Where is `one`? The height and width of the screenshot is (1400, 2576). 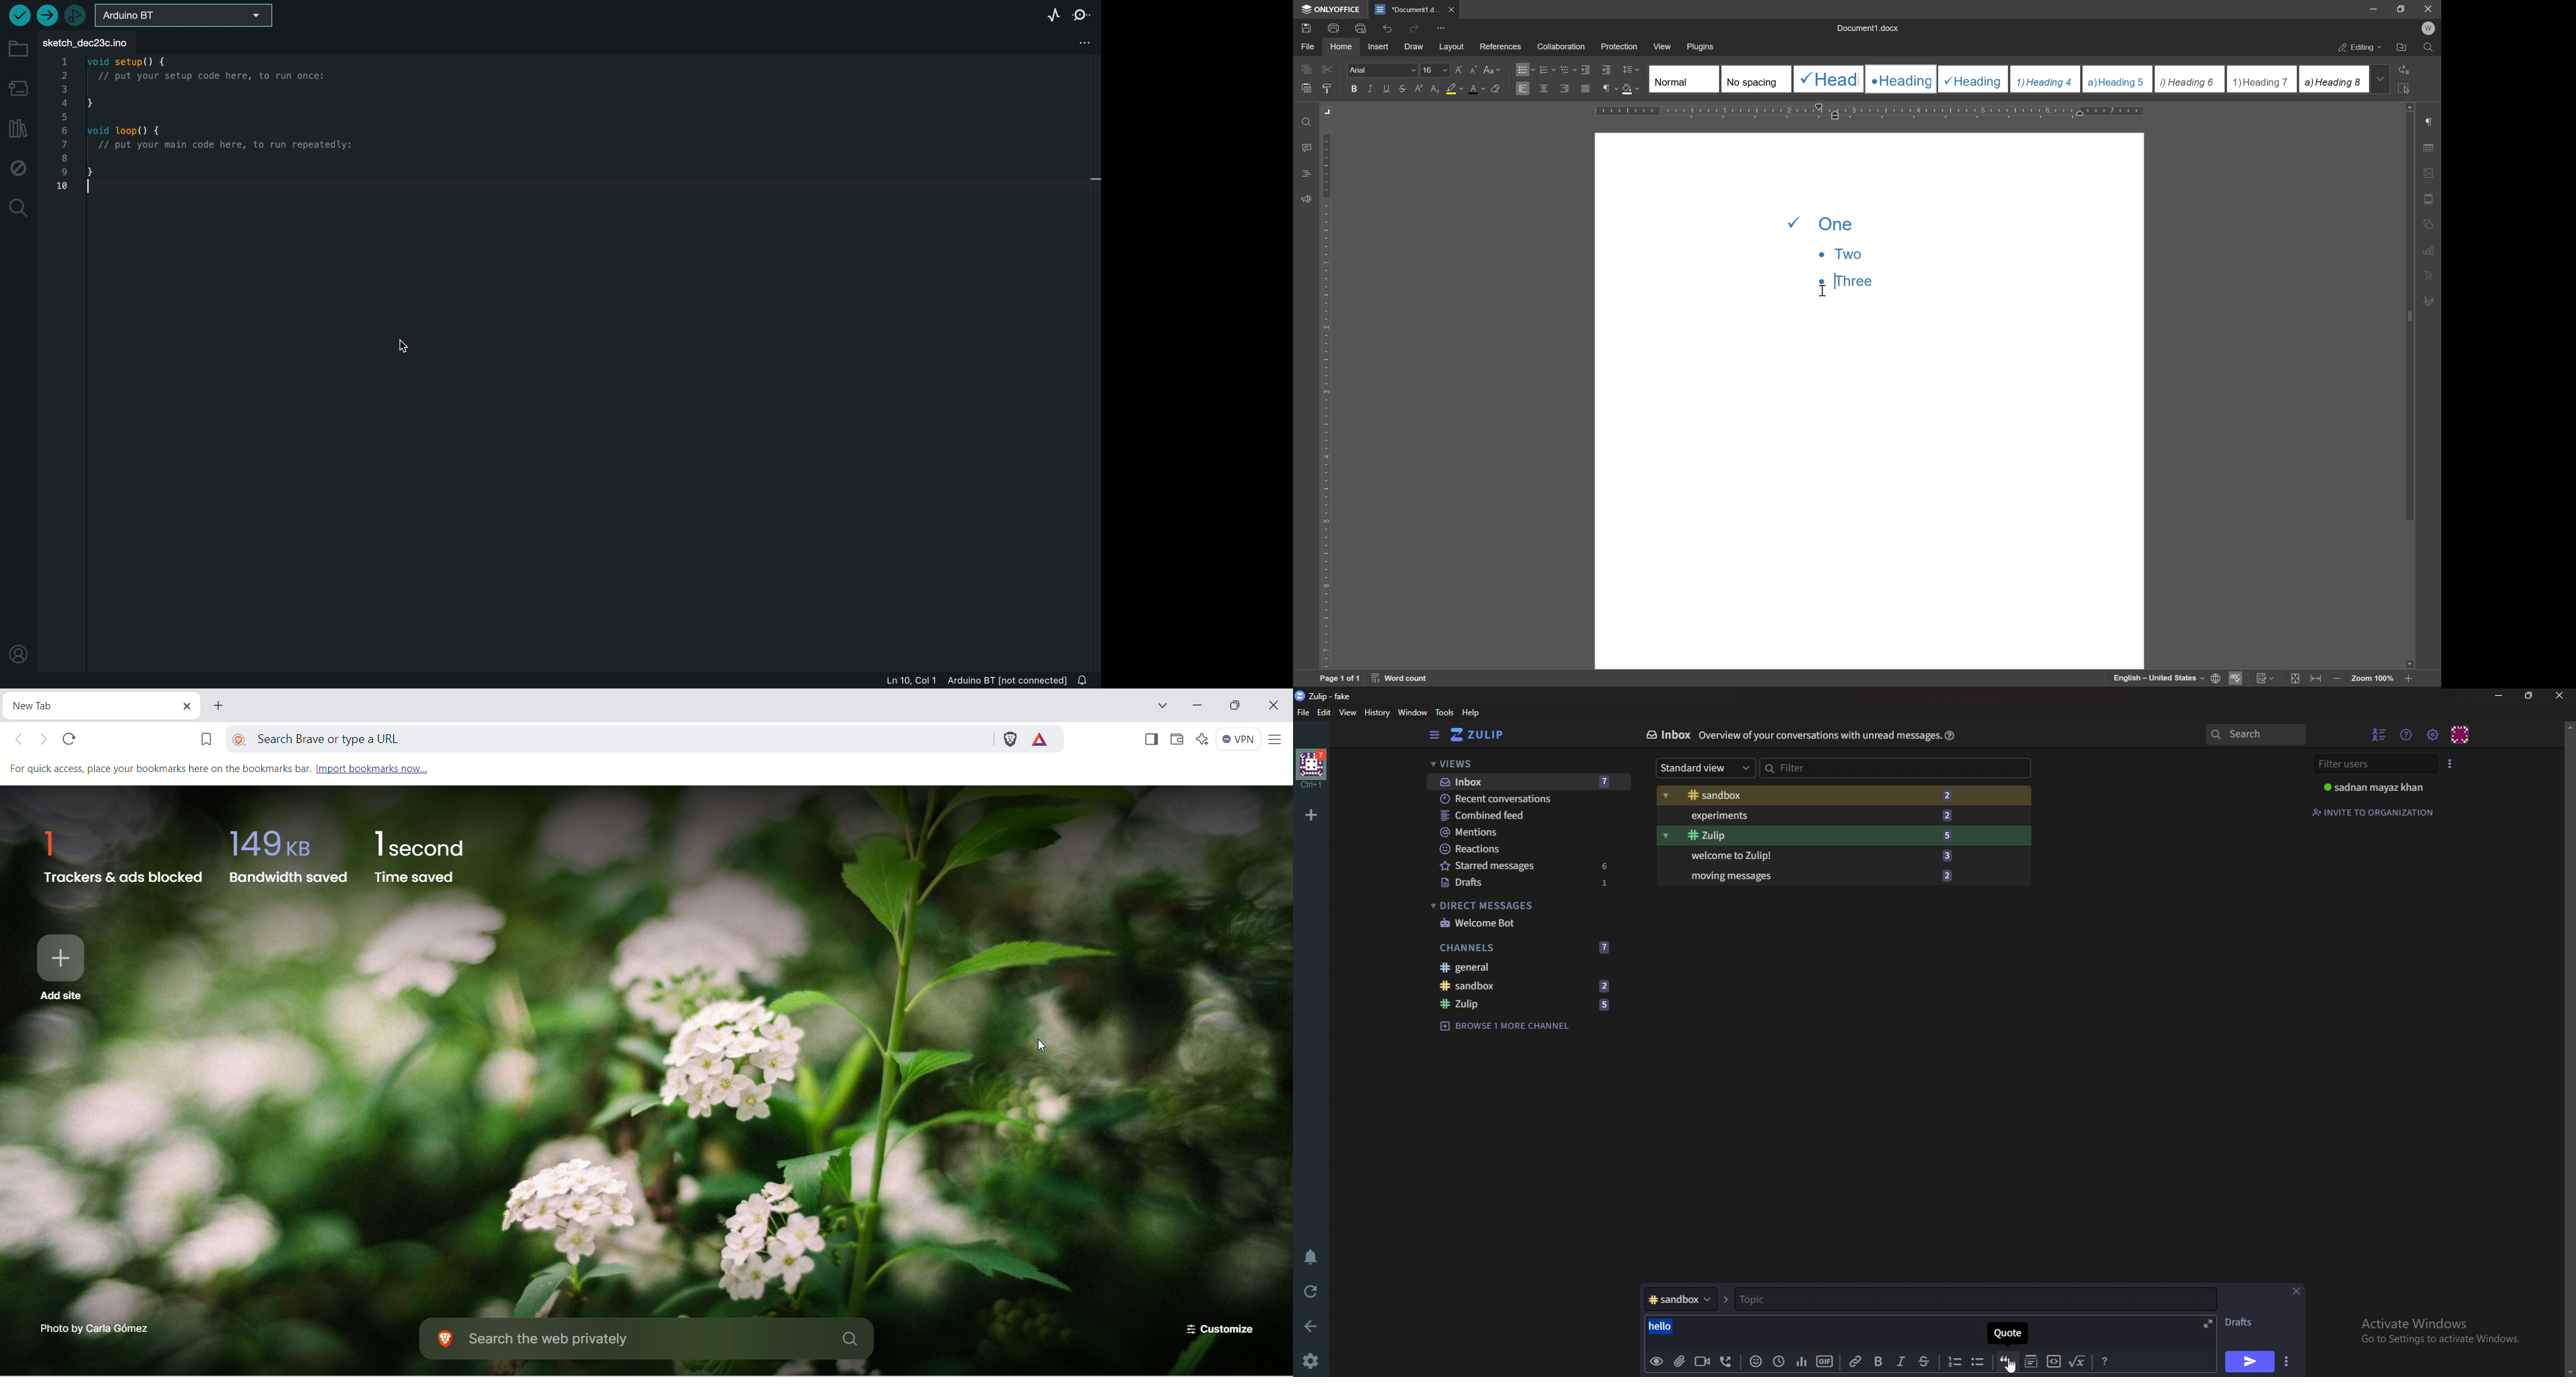 one is located at coordinates (1832, 221).